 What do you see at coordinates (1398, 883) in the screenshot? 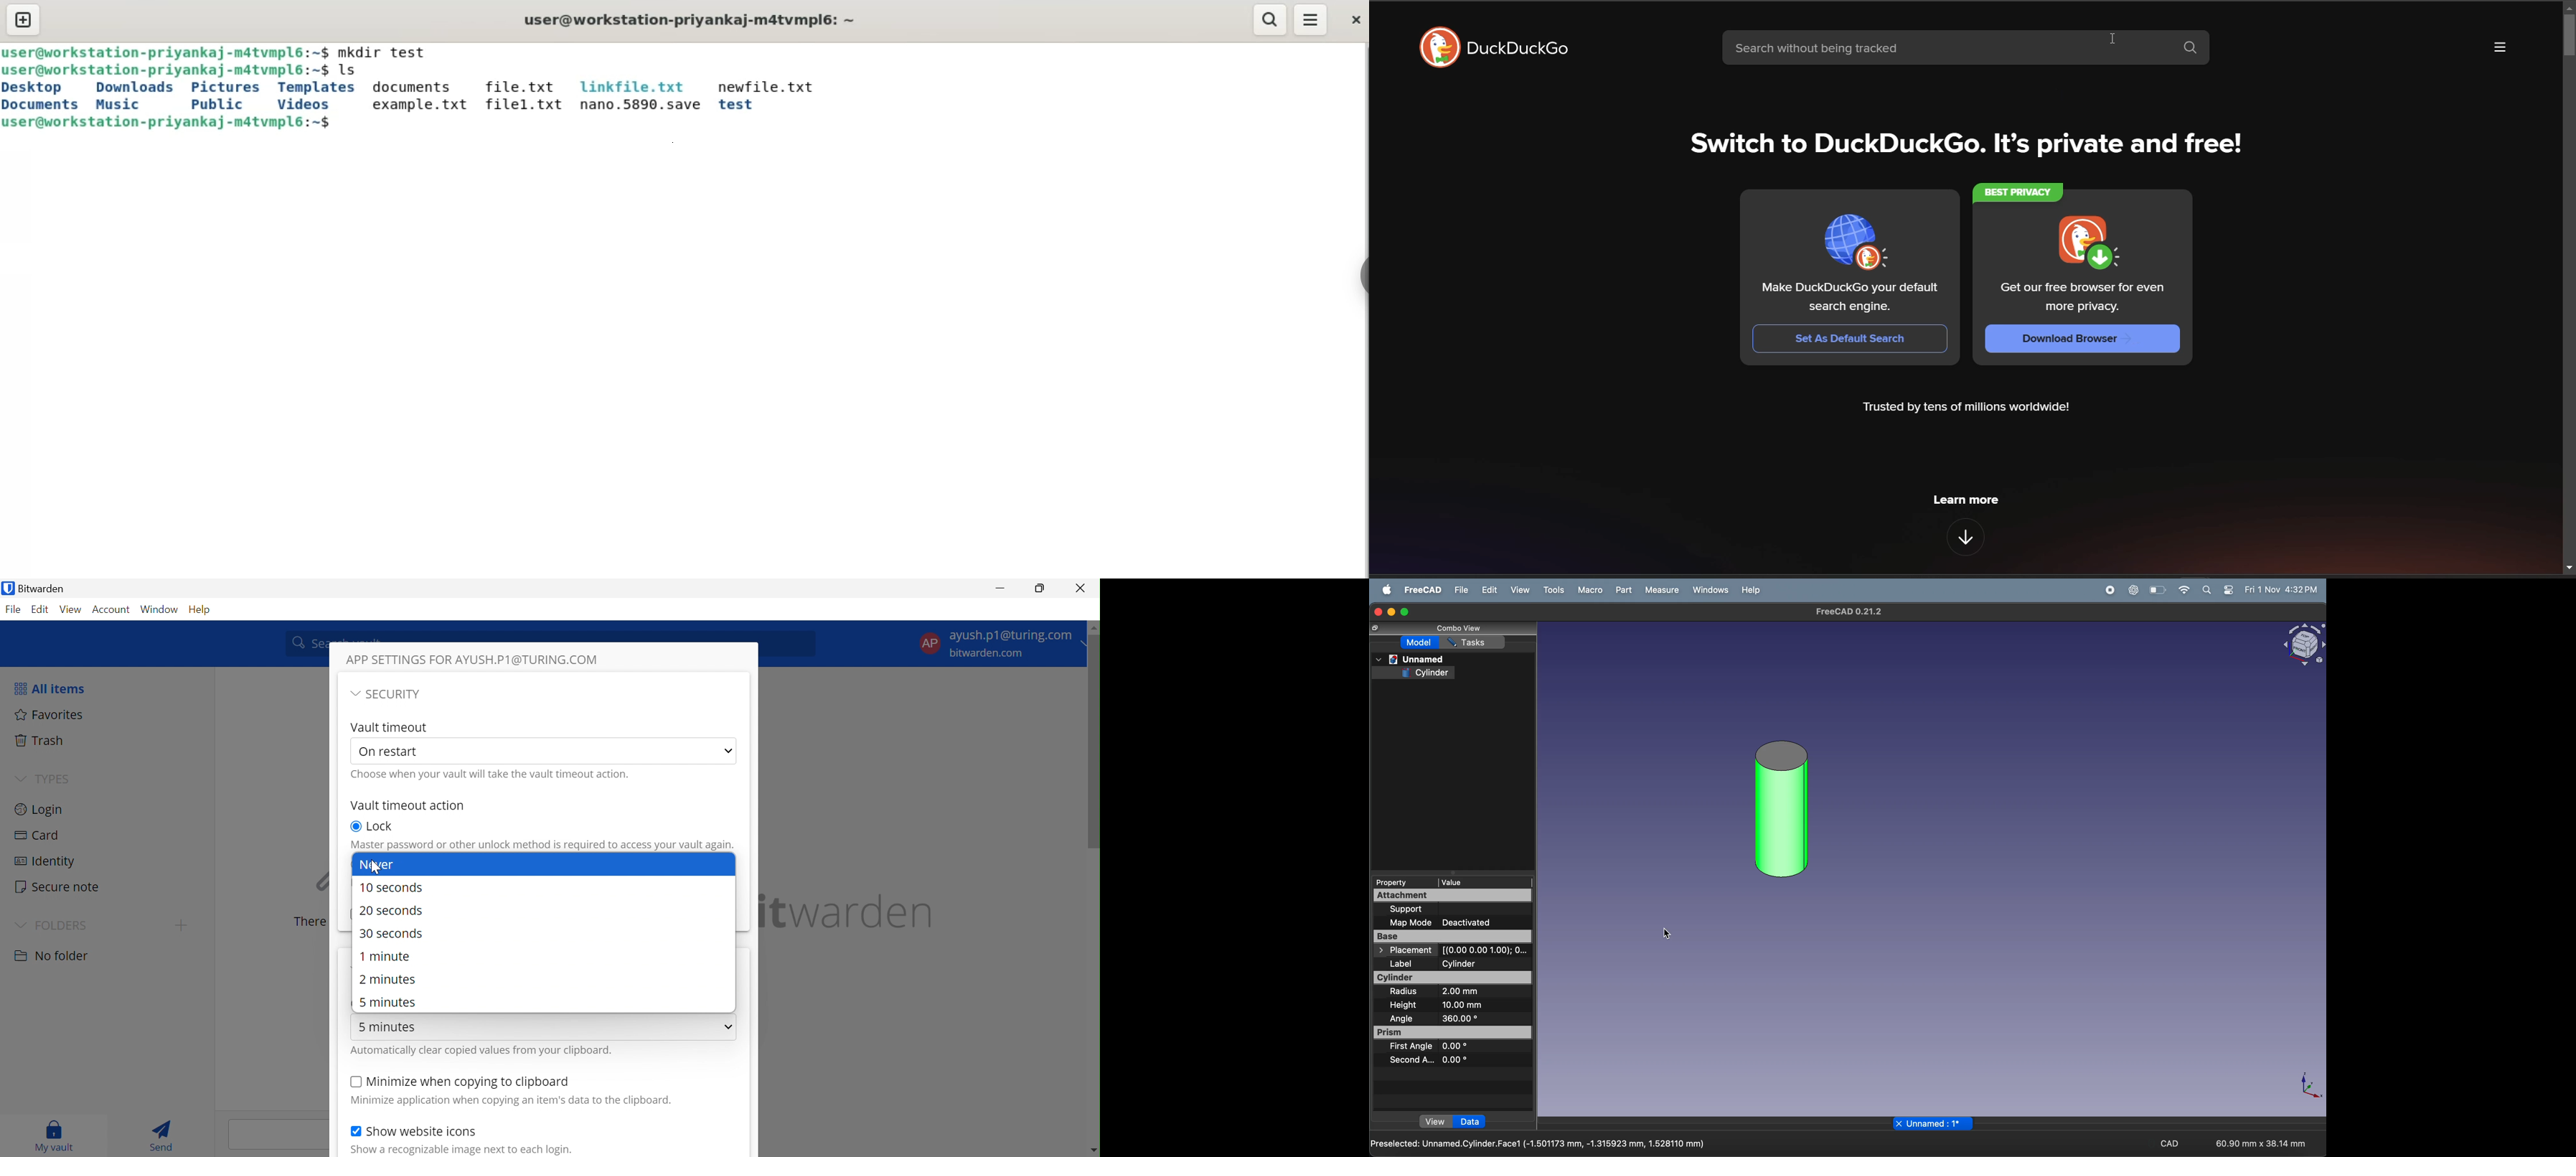
I see `property` at bounding box center [1398, 883].